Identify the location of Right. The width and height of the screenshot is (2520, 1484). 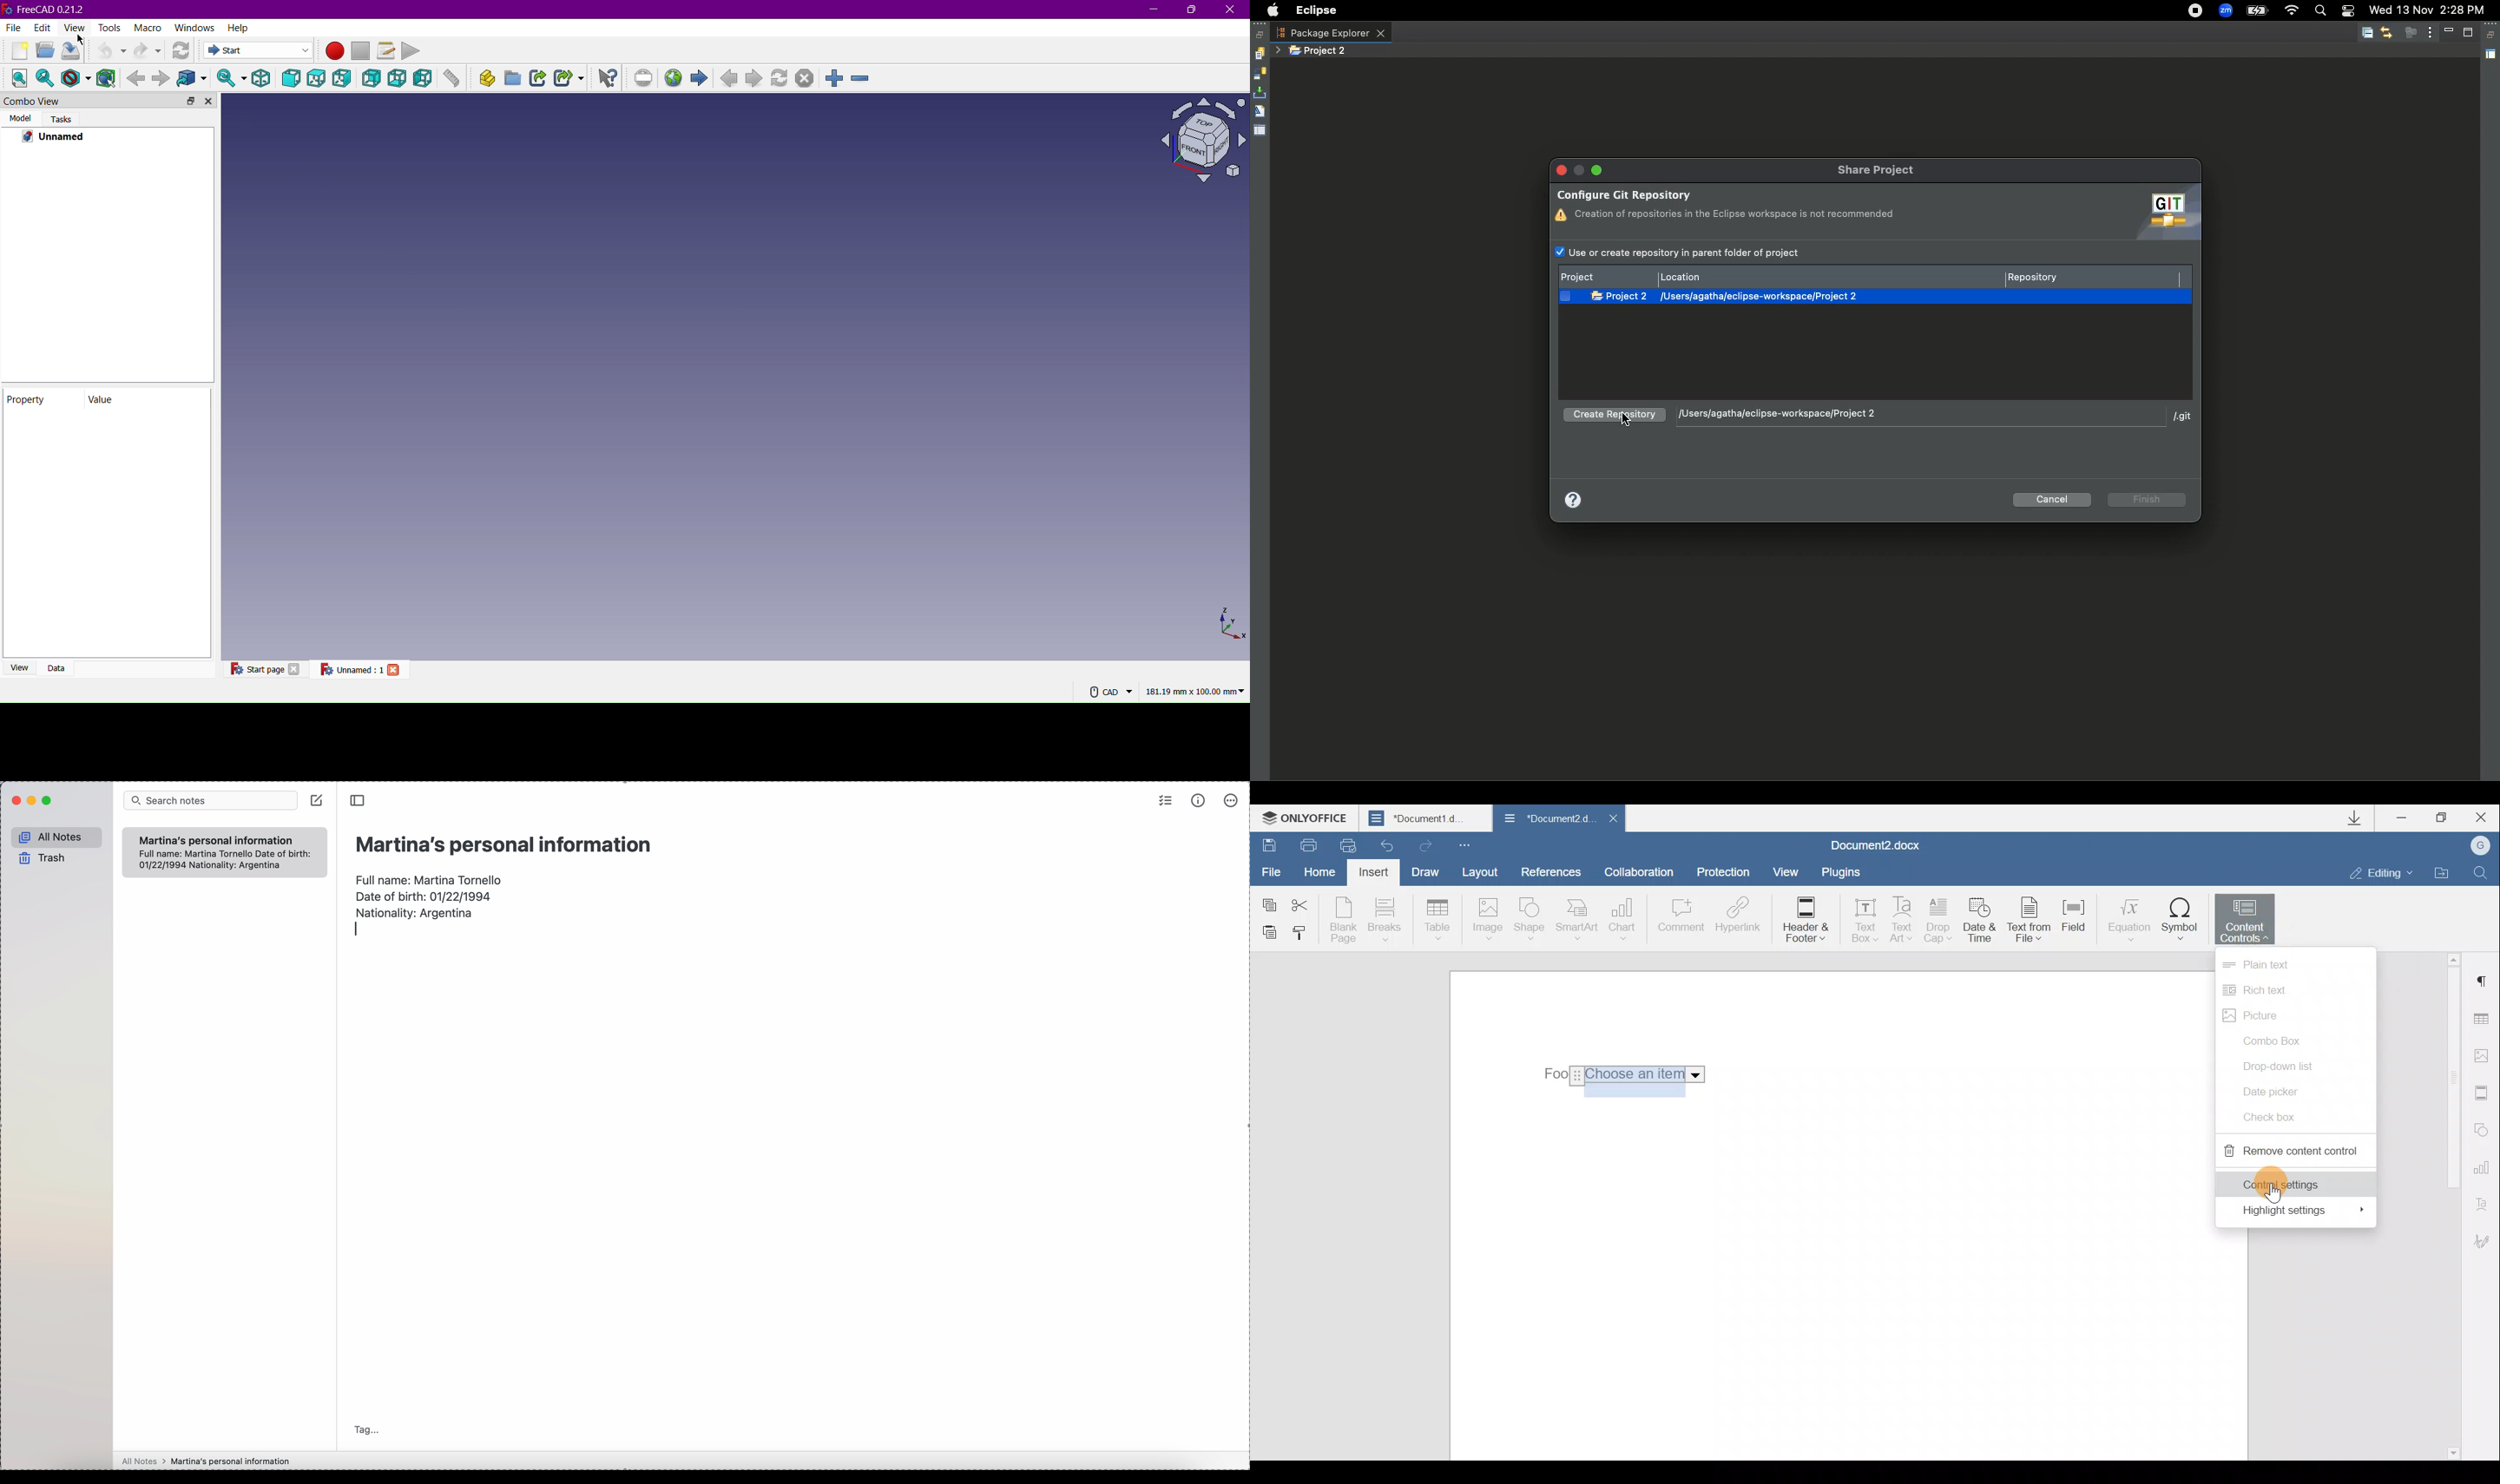
(342, 78).